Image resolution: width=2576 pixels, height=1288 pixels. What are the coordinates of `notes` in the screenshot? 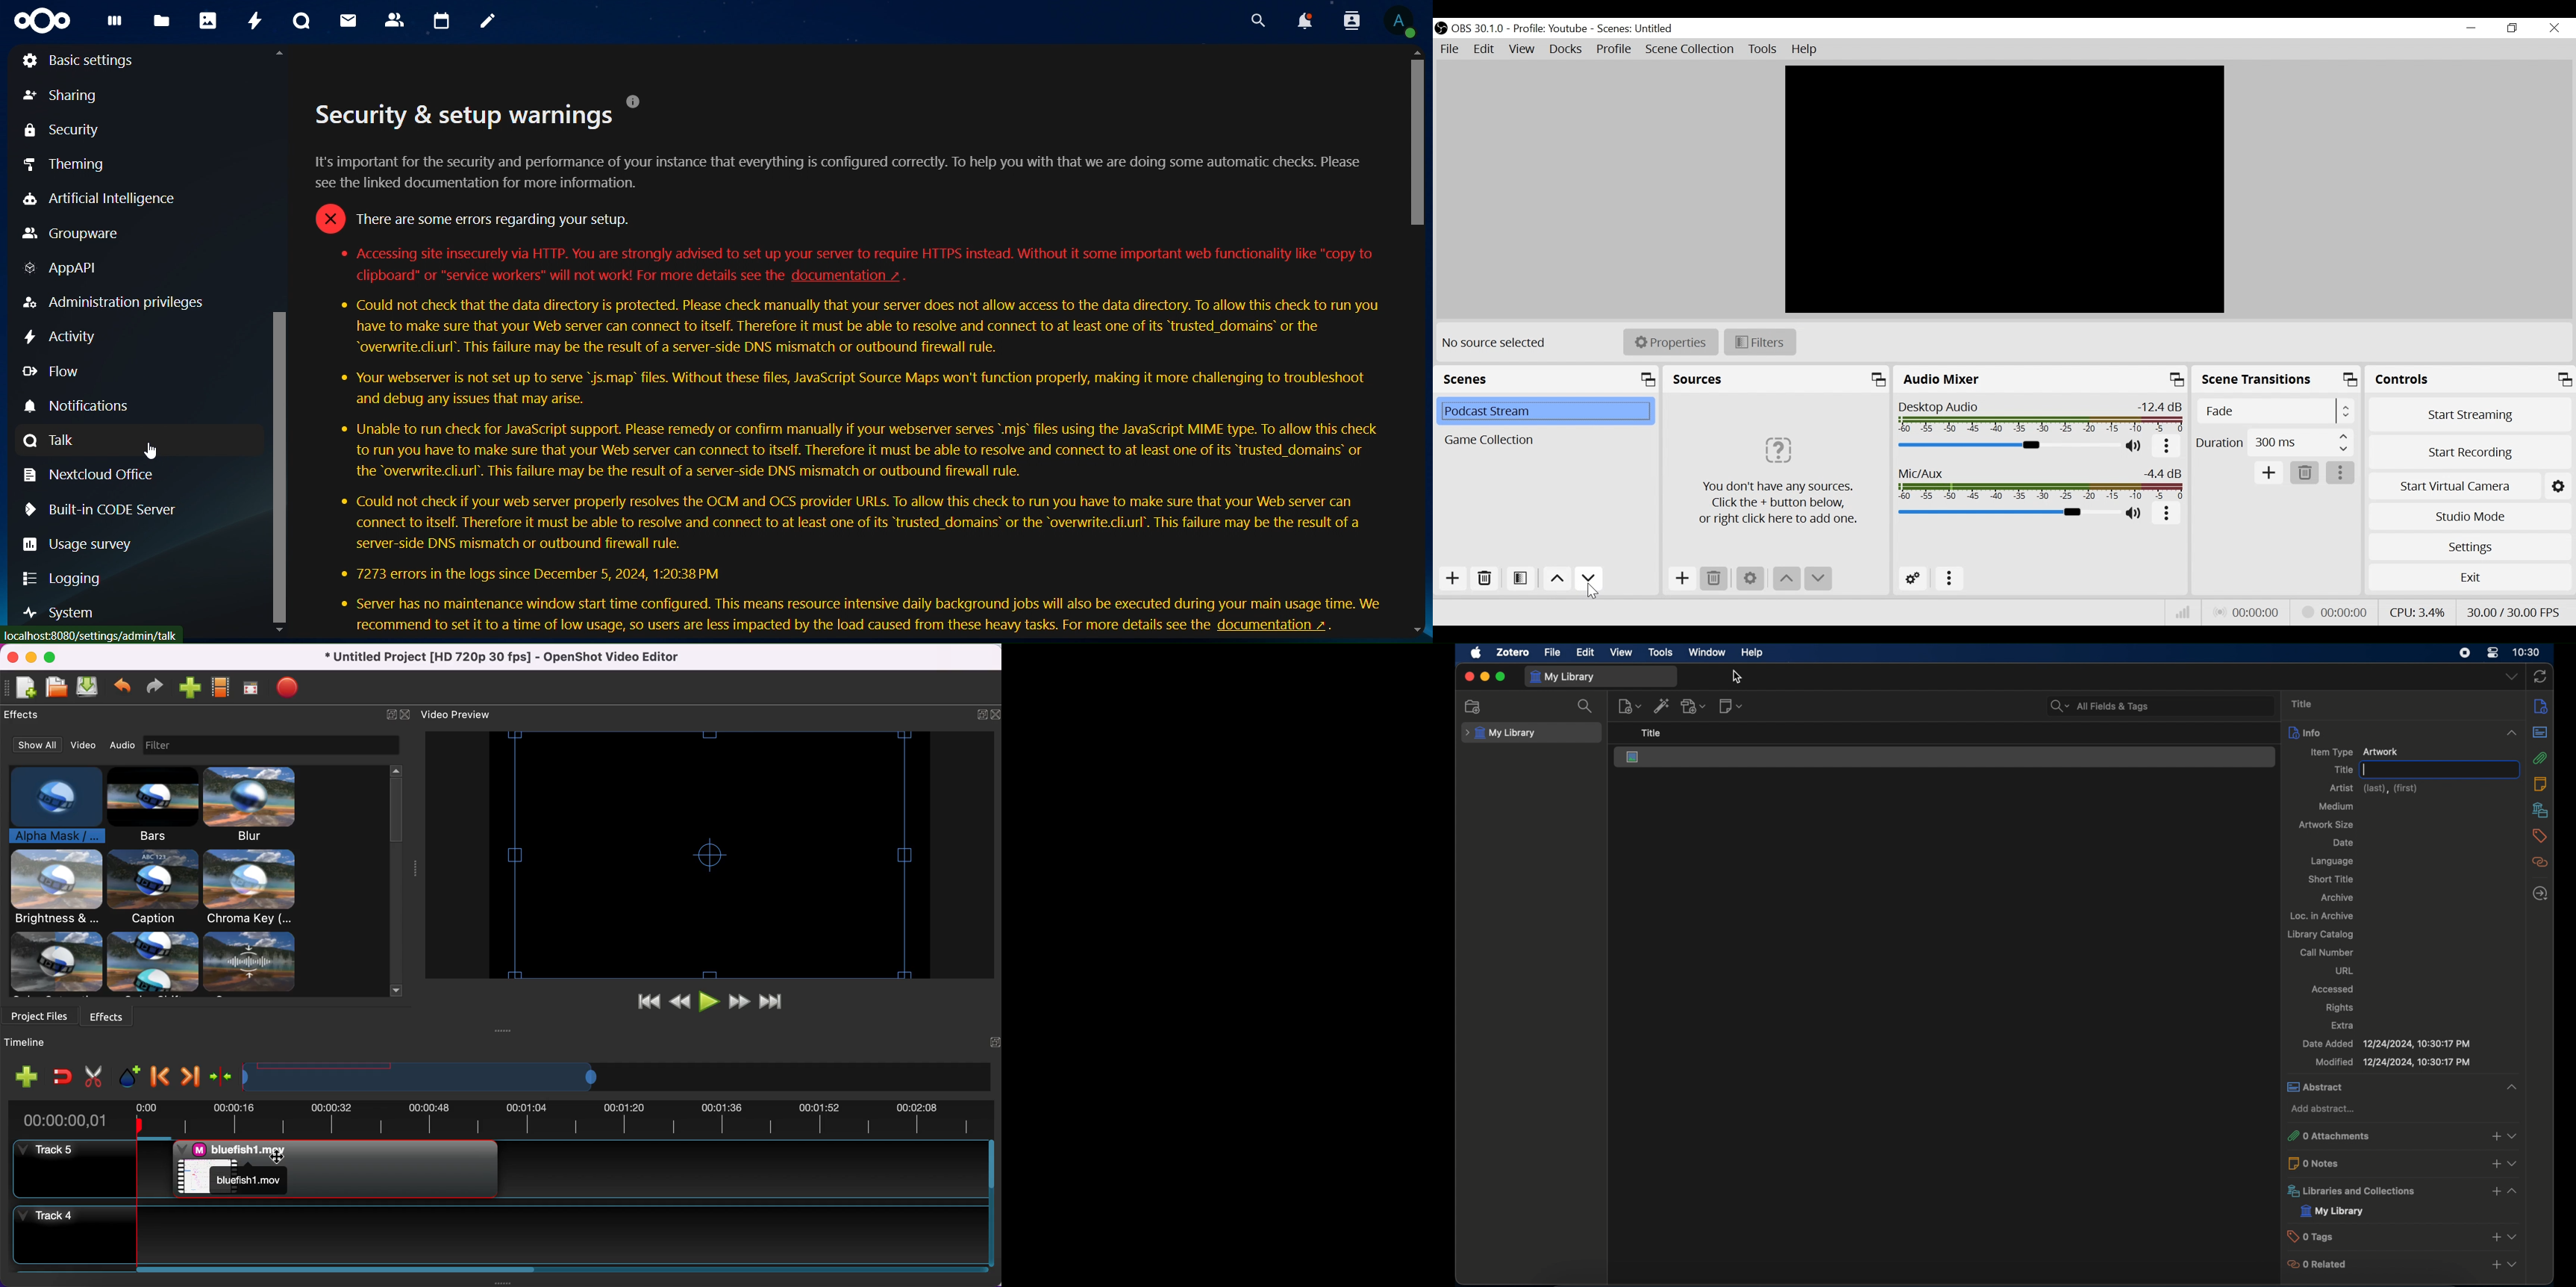 It's located at (489, 22).